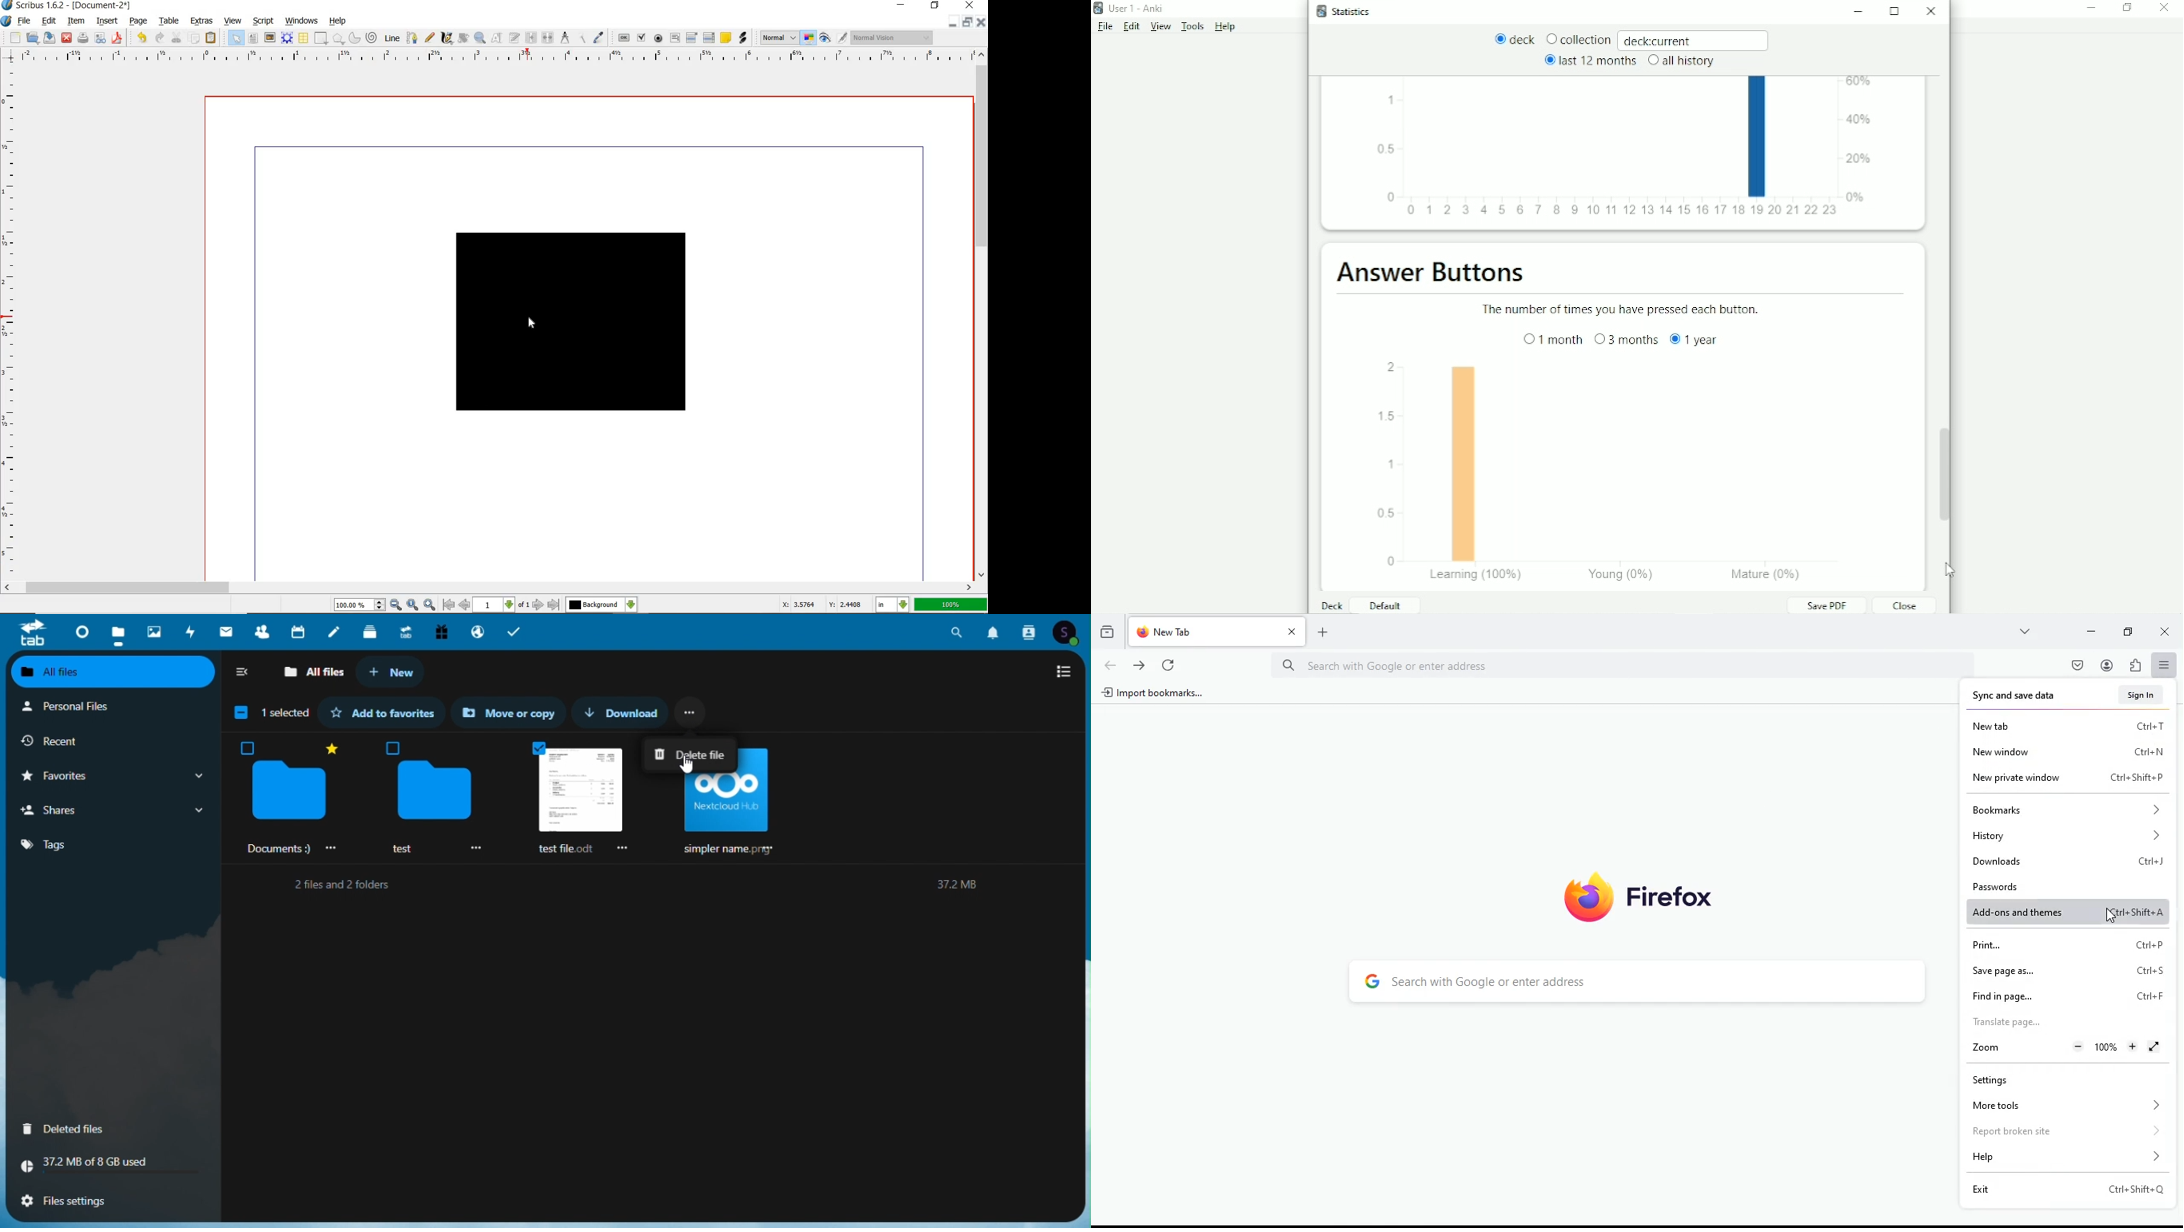 The image size is (2184, 1232). What do you see at coordinates (2068, 1157) in the screenshot?
I see `help` at bounding box center [2068, 1157].